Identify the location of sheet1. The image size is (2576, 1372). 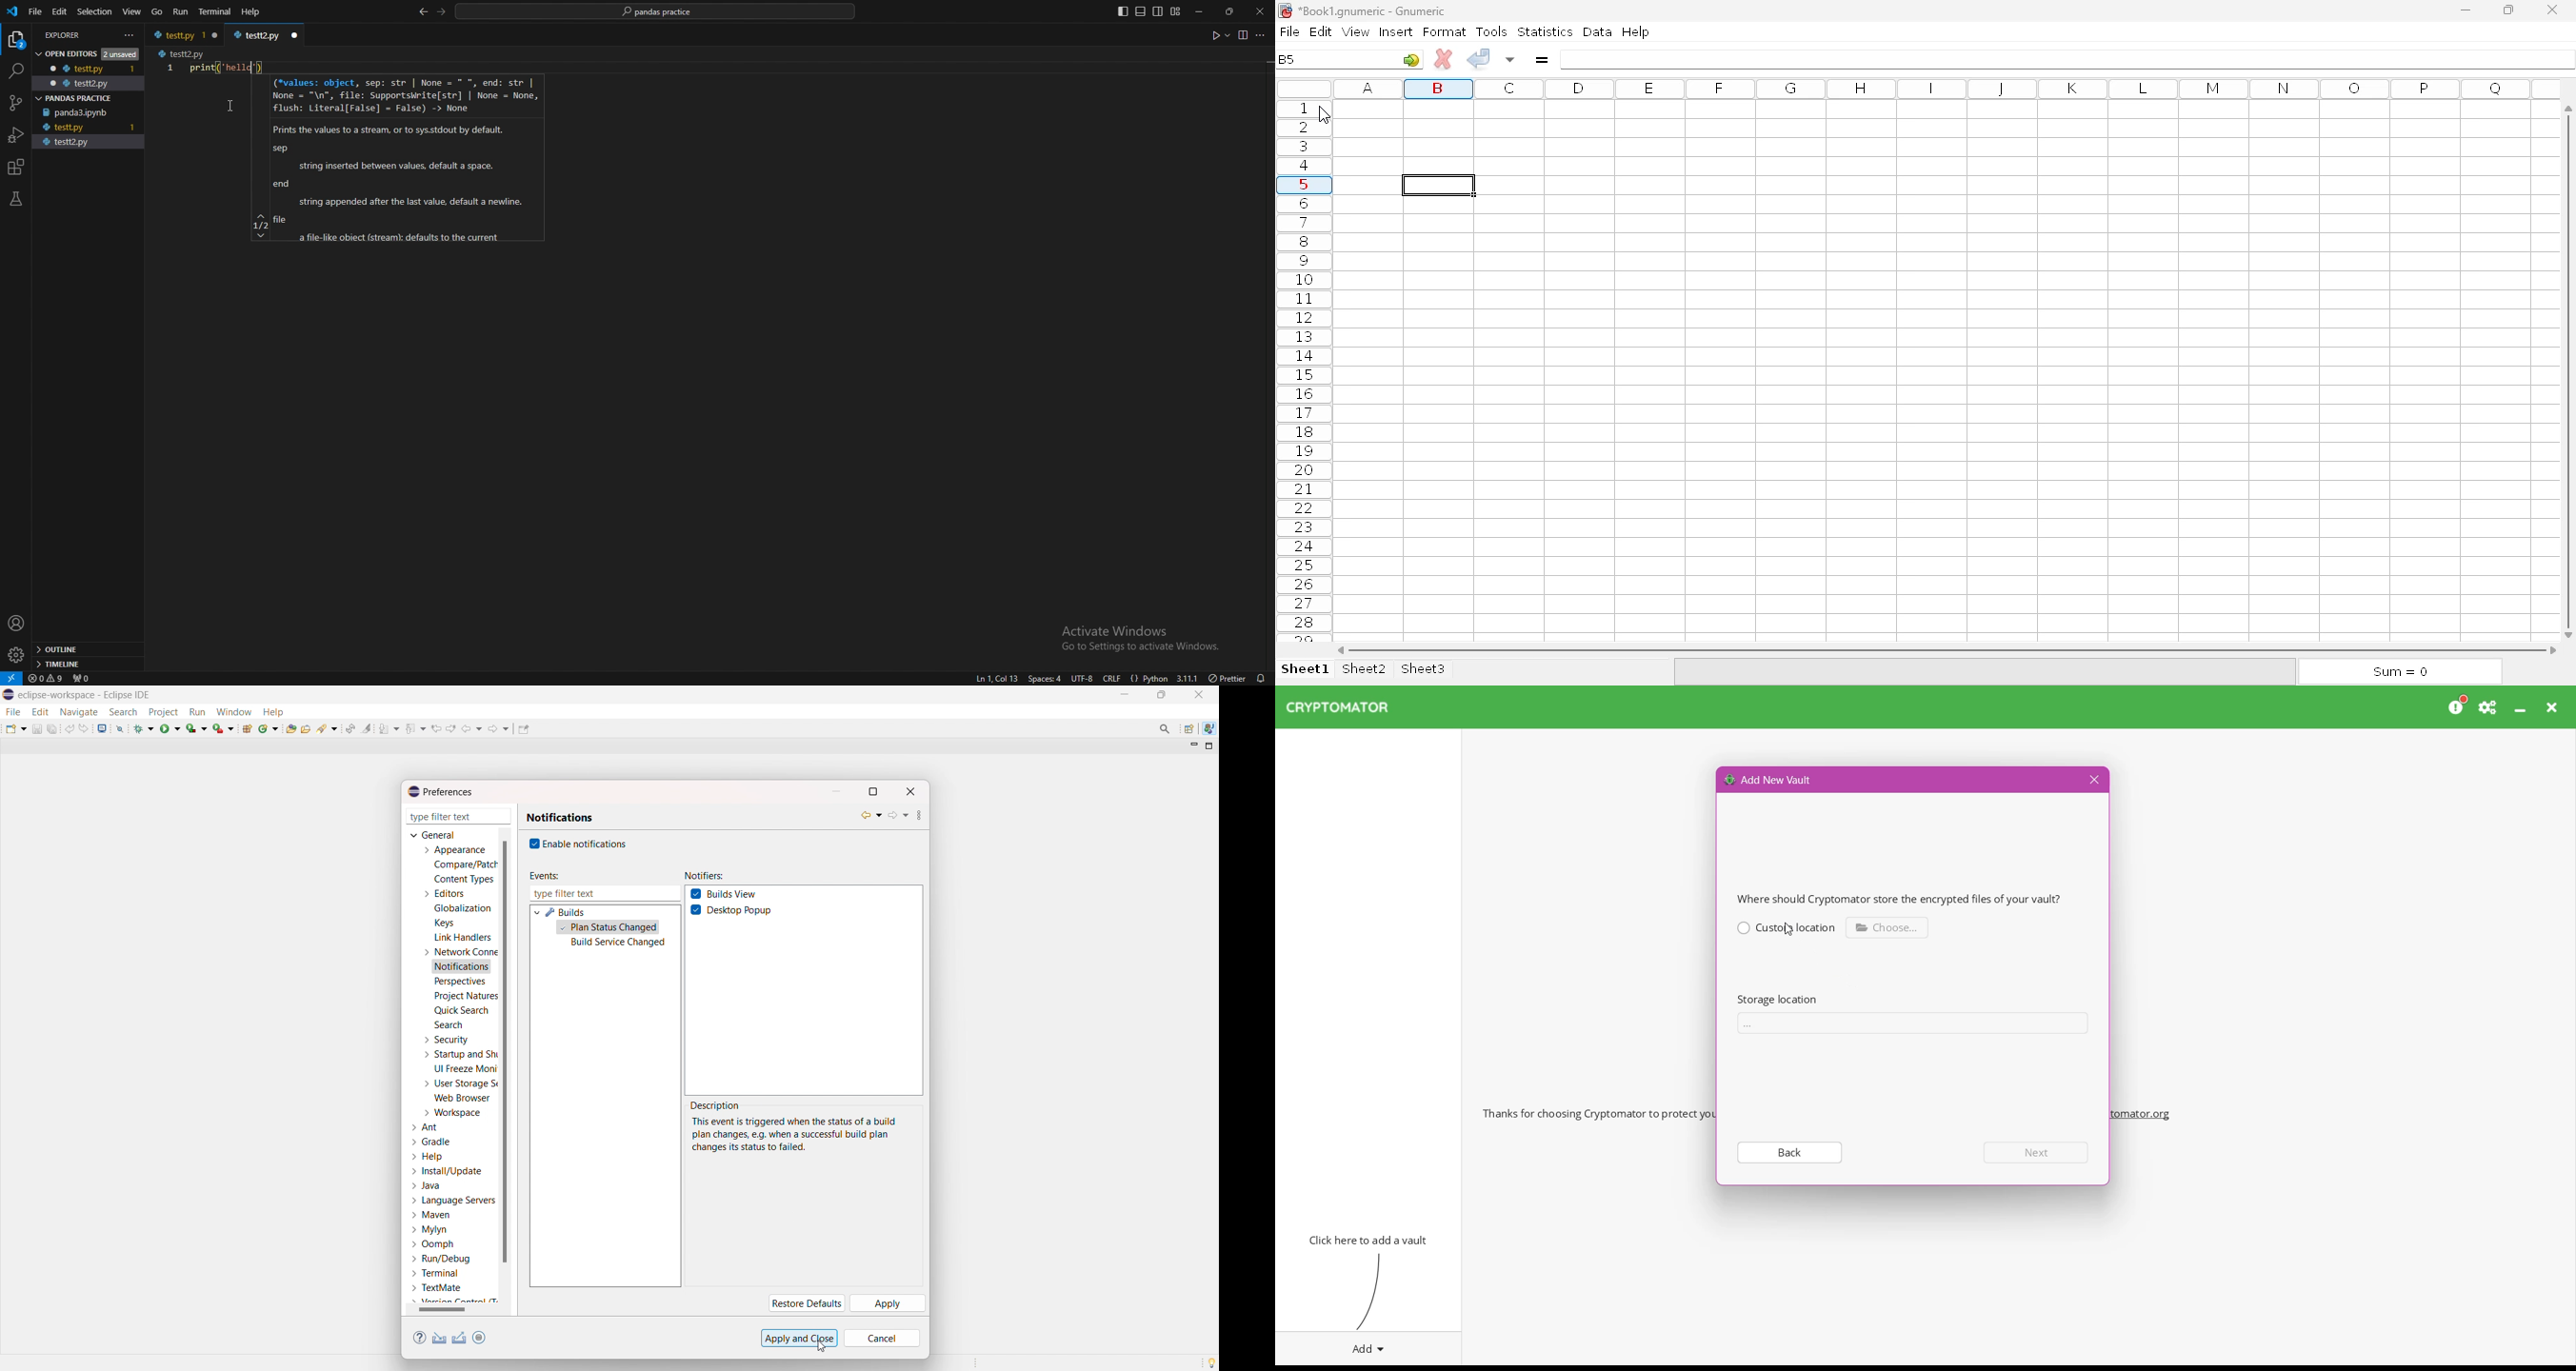
(1306, 669).